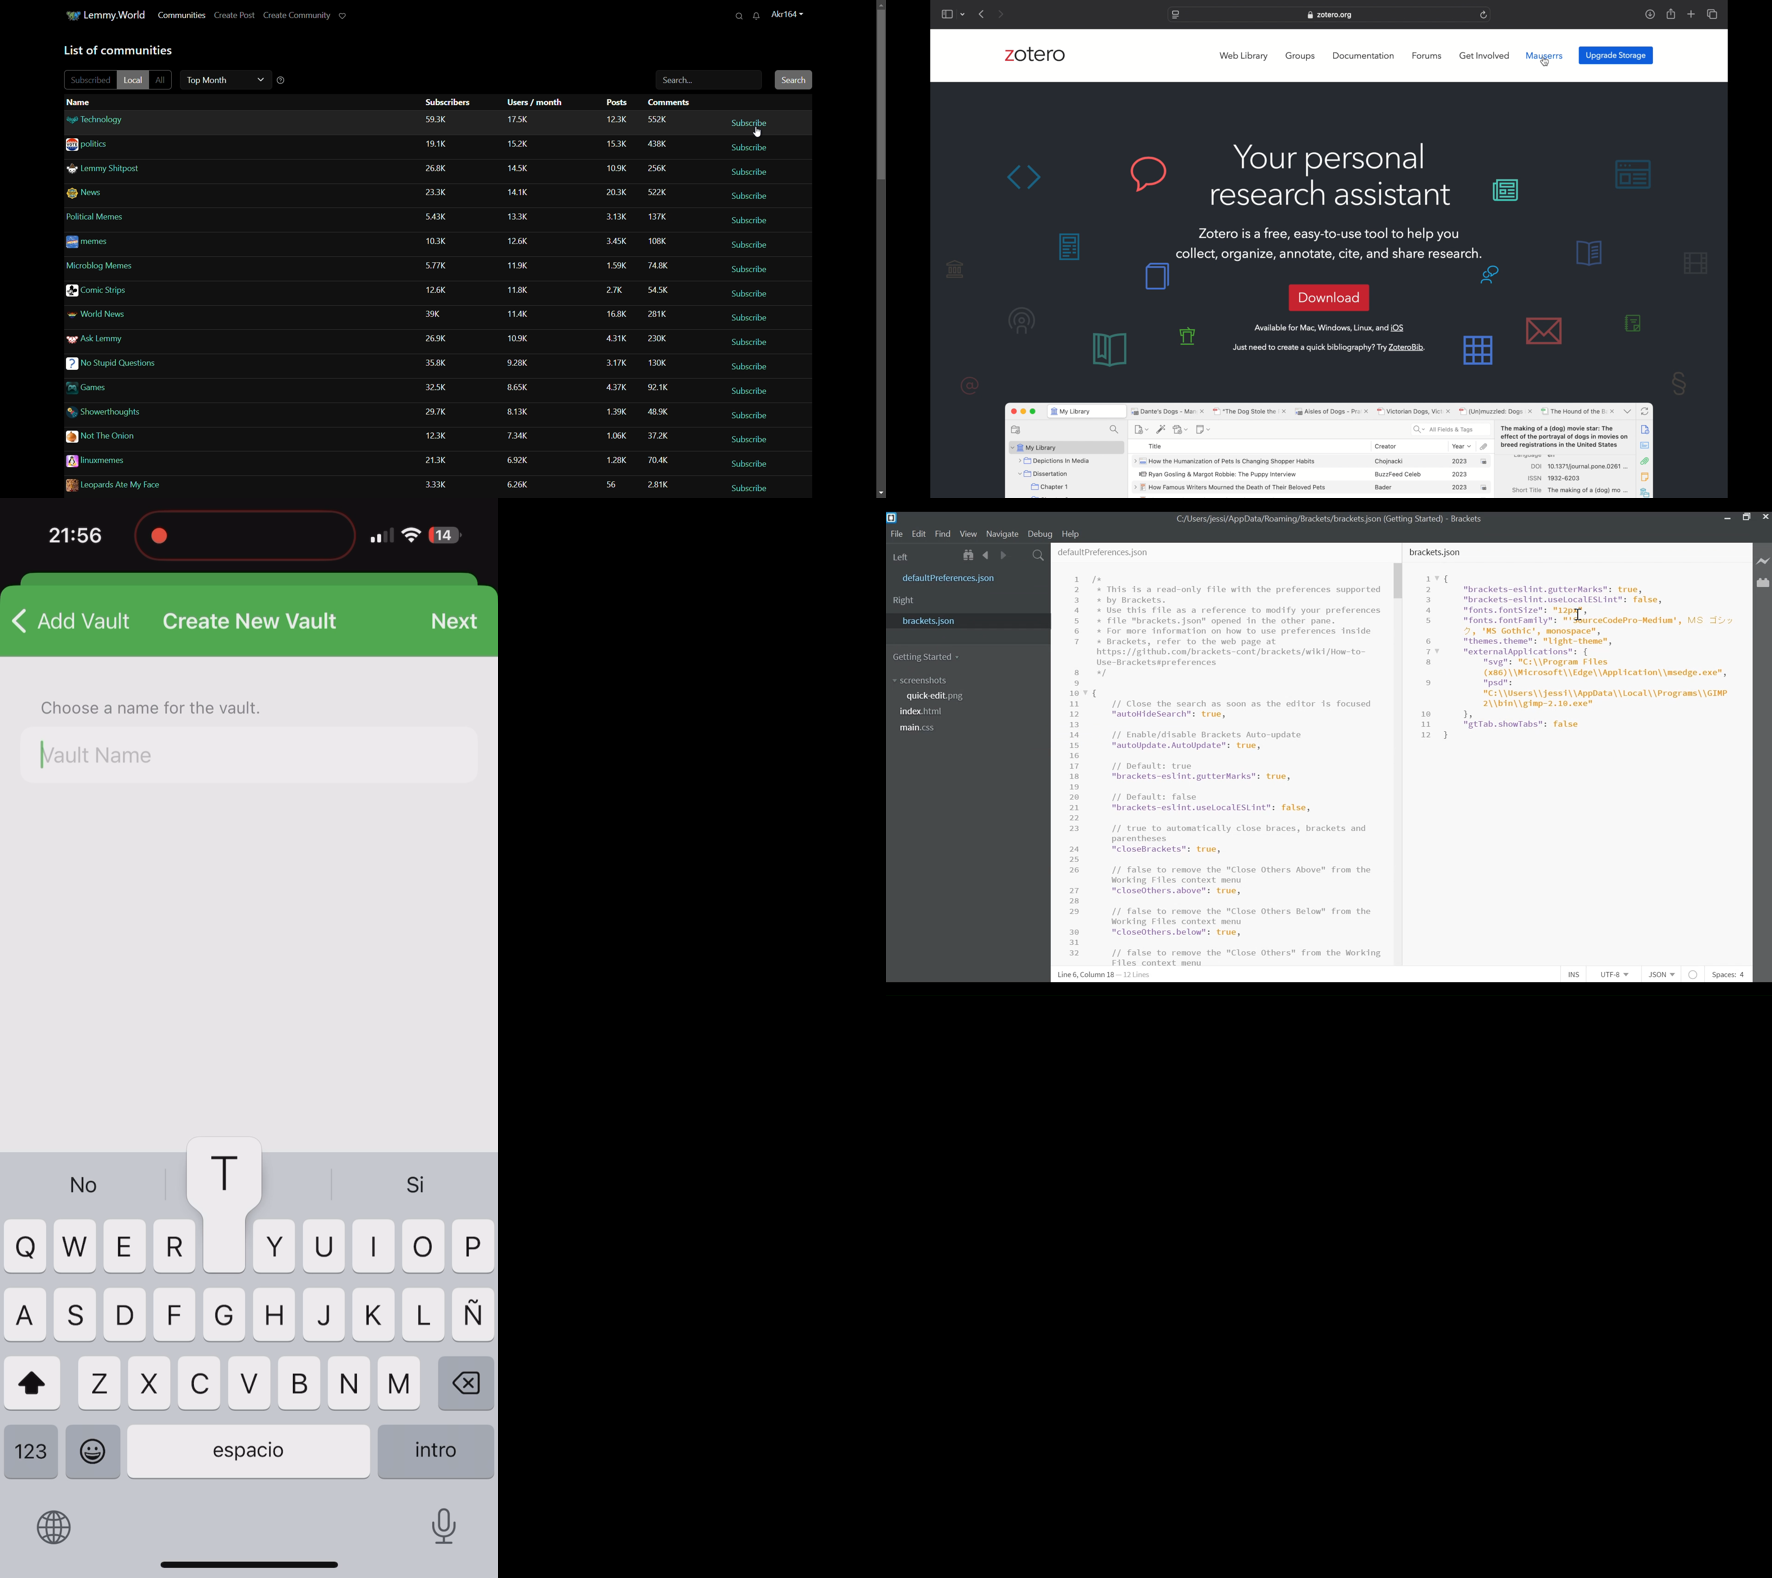 The height and width of the screenshot is (1596, 1792). What do you see at coordinates (1691, 14) in the screenshot?
I see `new tab` at bounding box center [1691, 14].